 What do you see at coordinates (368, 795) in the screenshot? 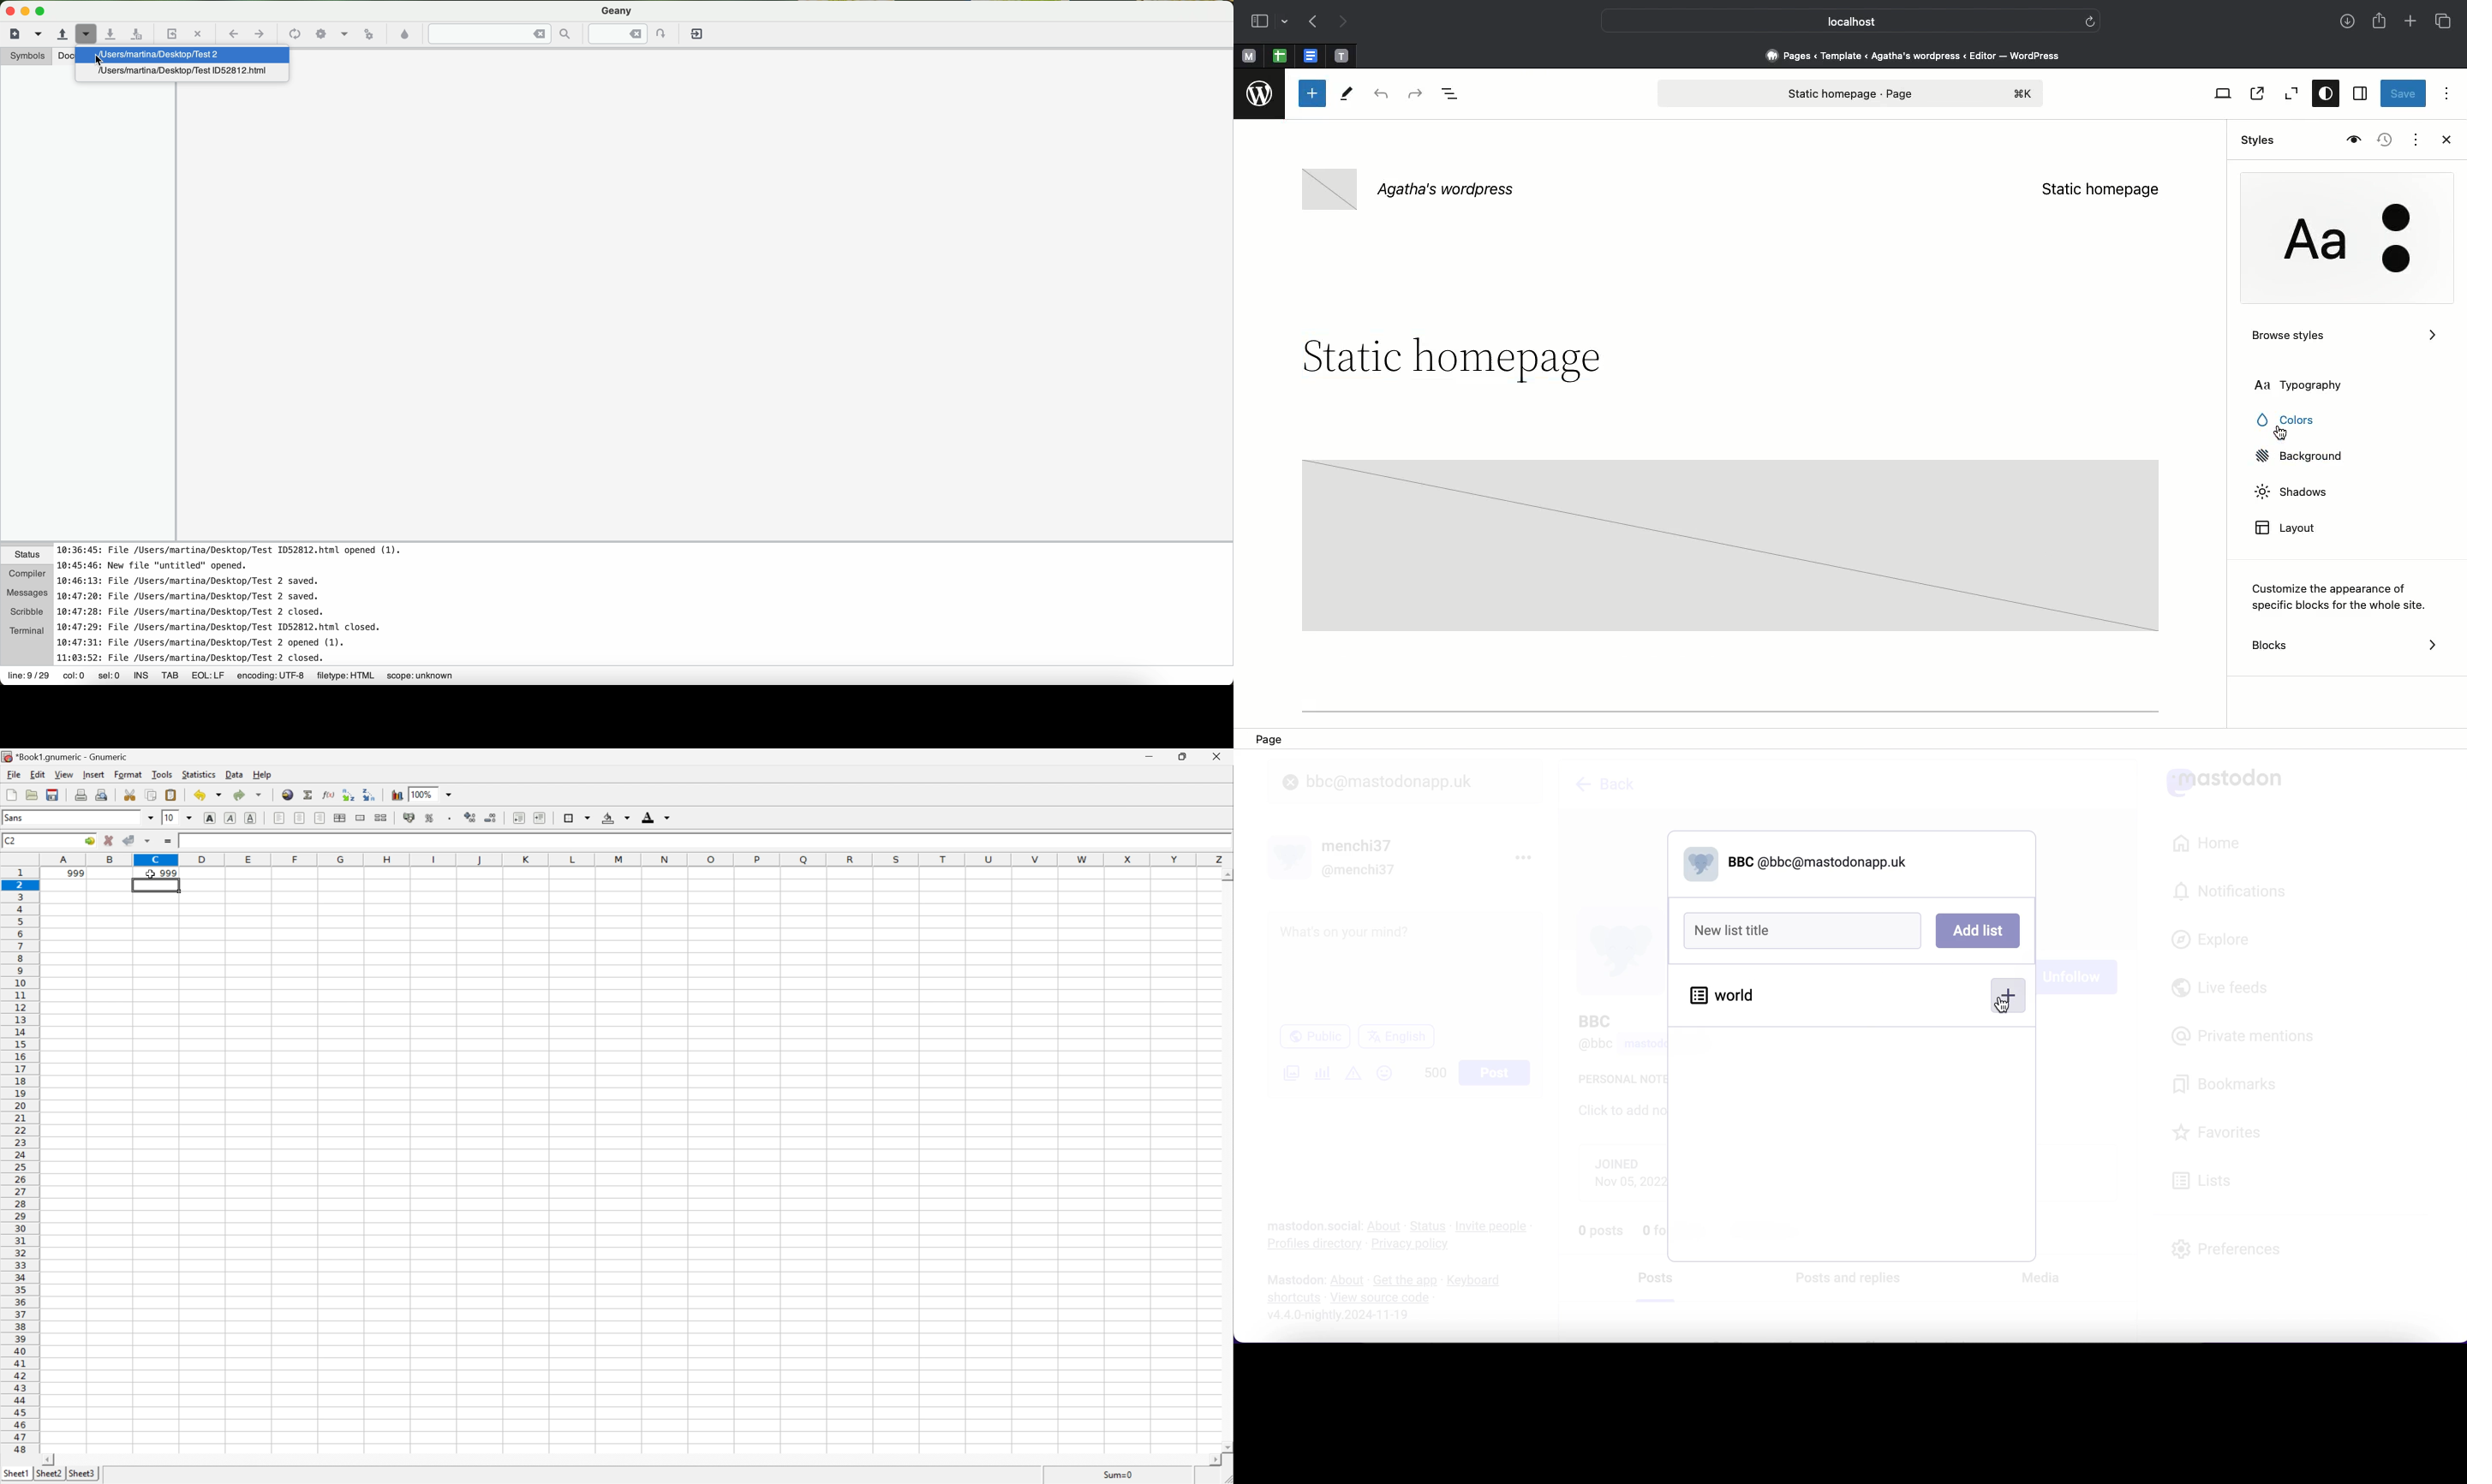
I see `Sort the selected region in descending order based on the first column selected` at bounding box center [368, 795].